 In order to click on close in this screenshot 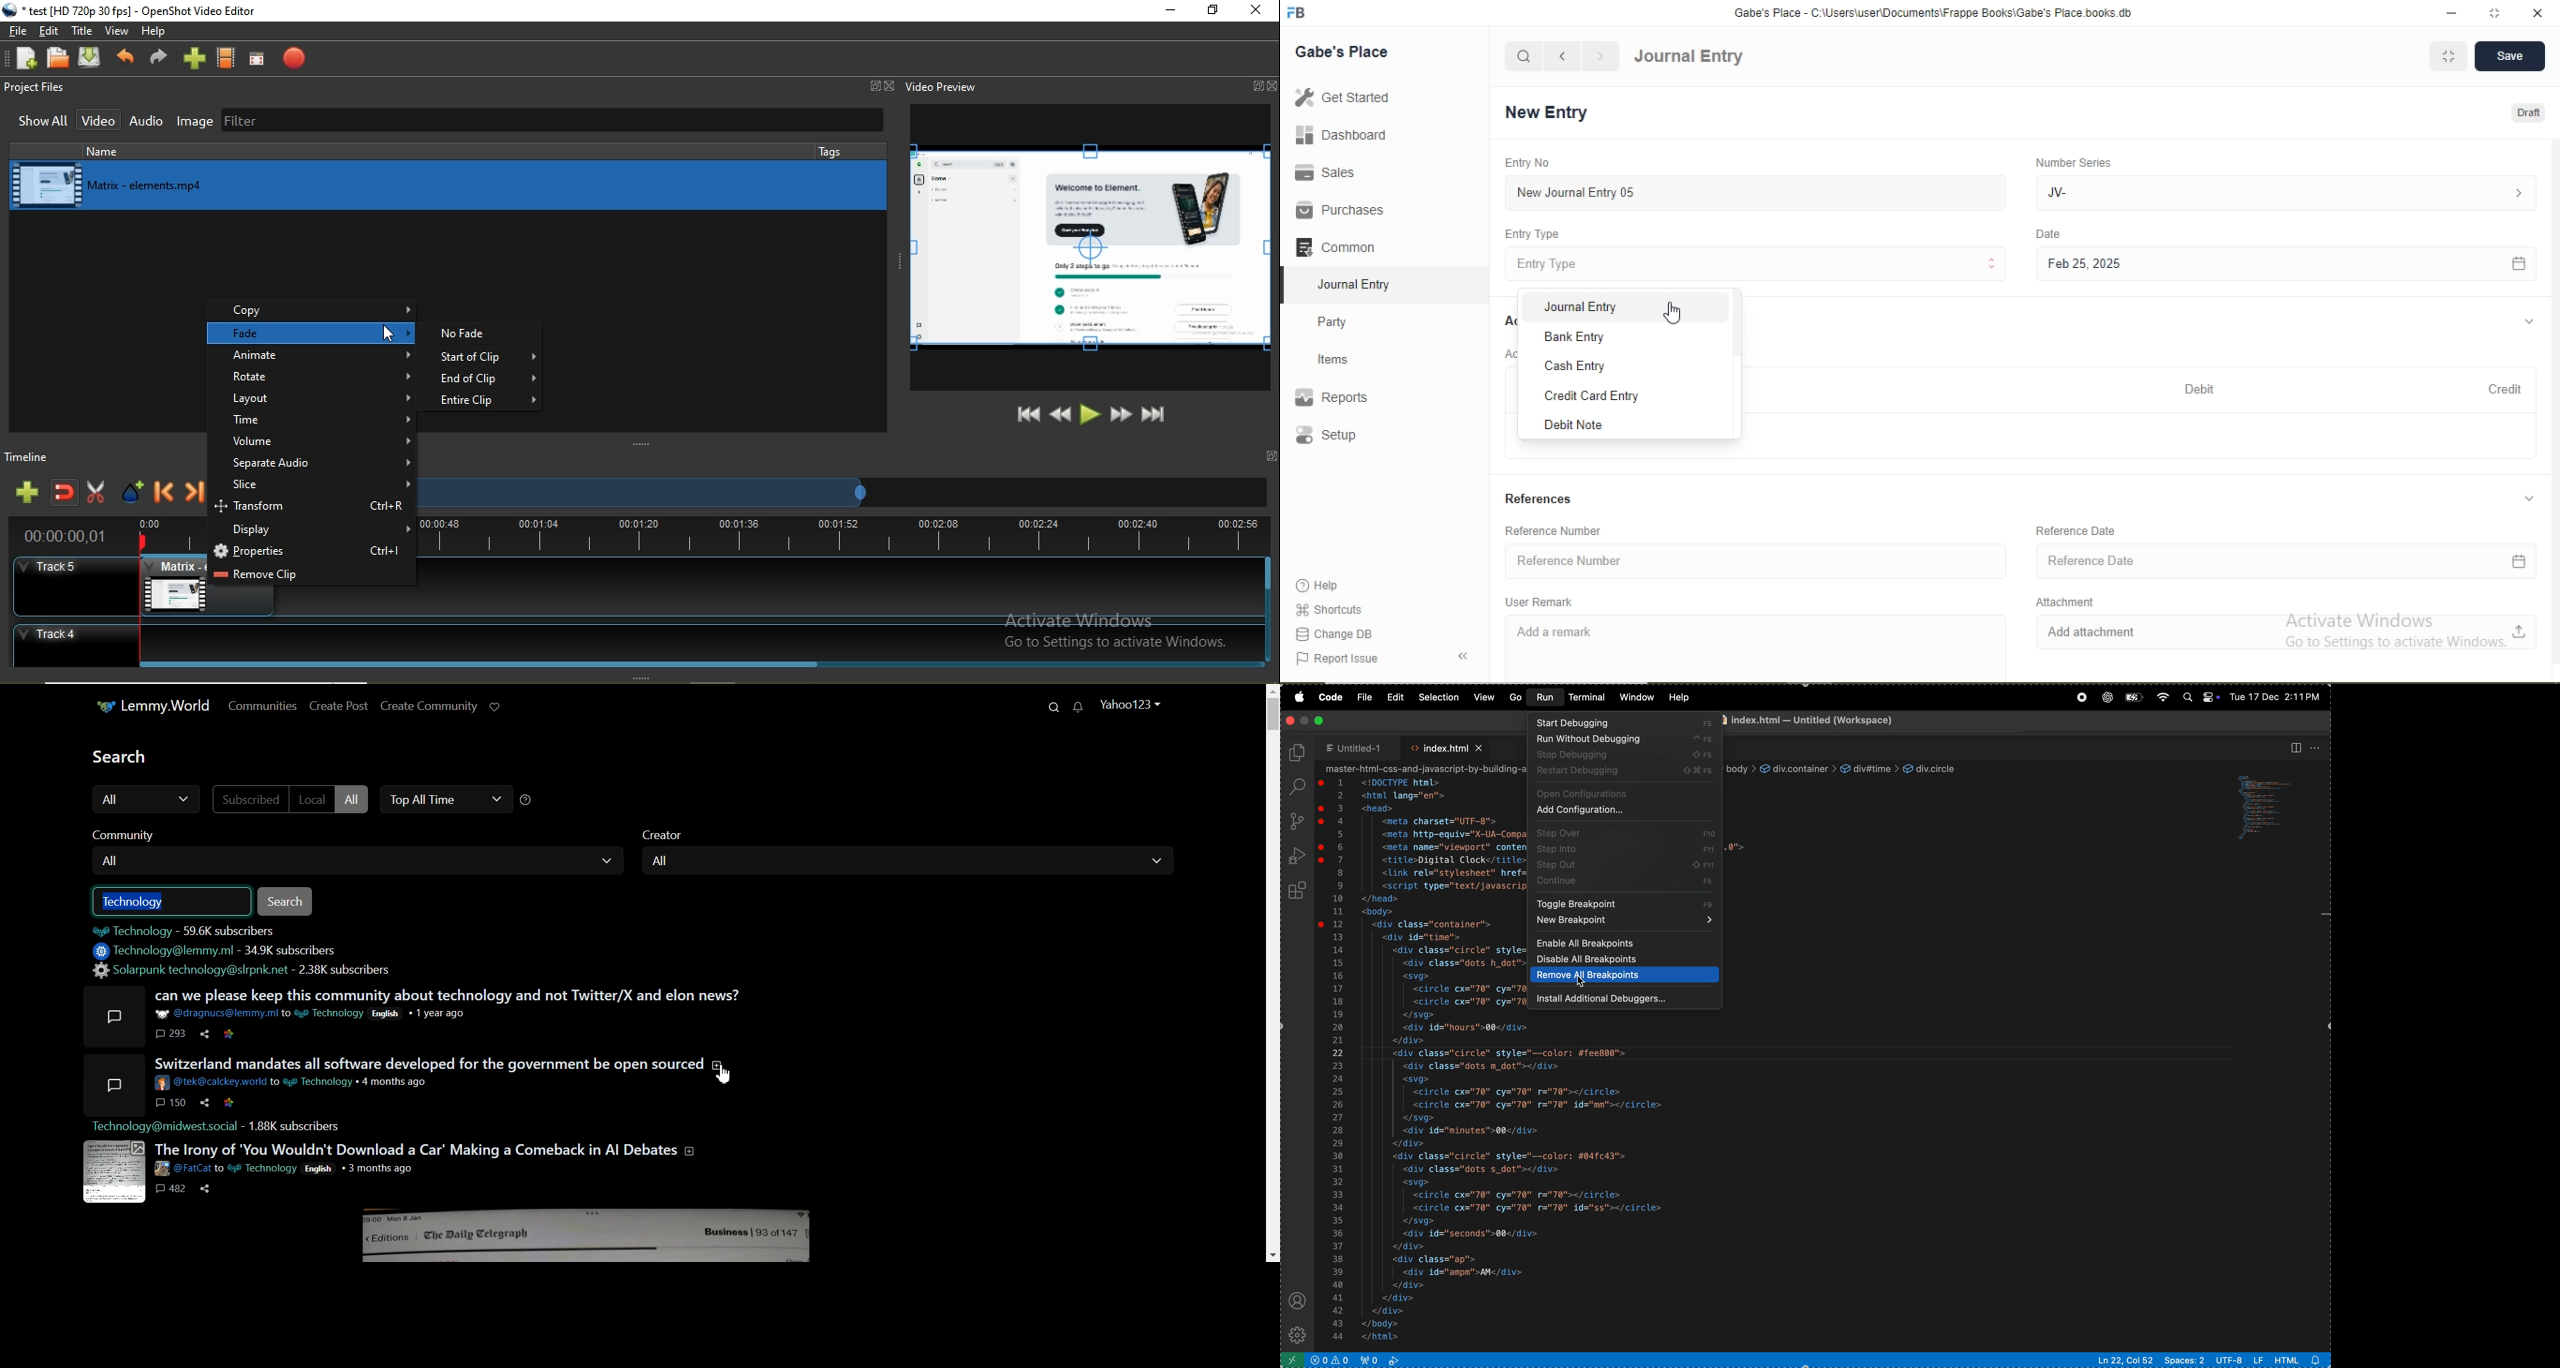, I will do `click(1256, 11)`.